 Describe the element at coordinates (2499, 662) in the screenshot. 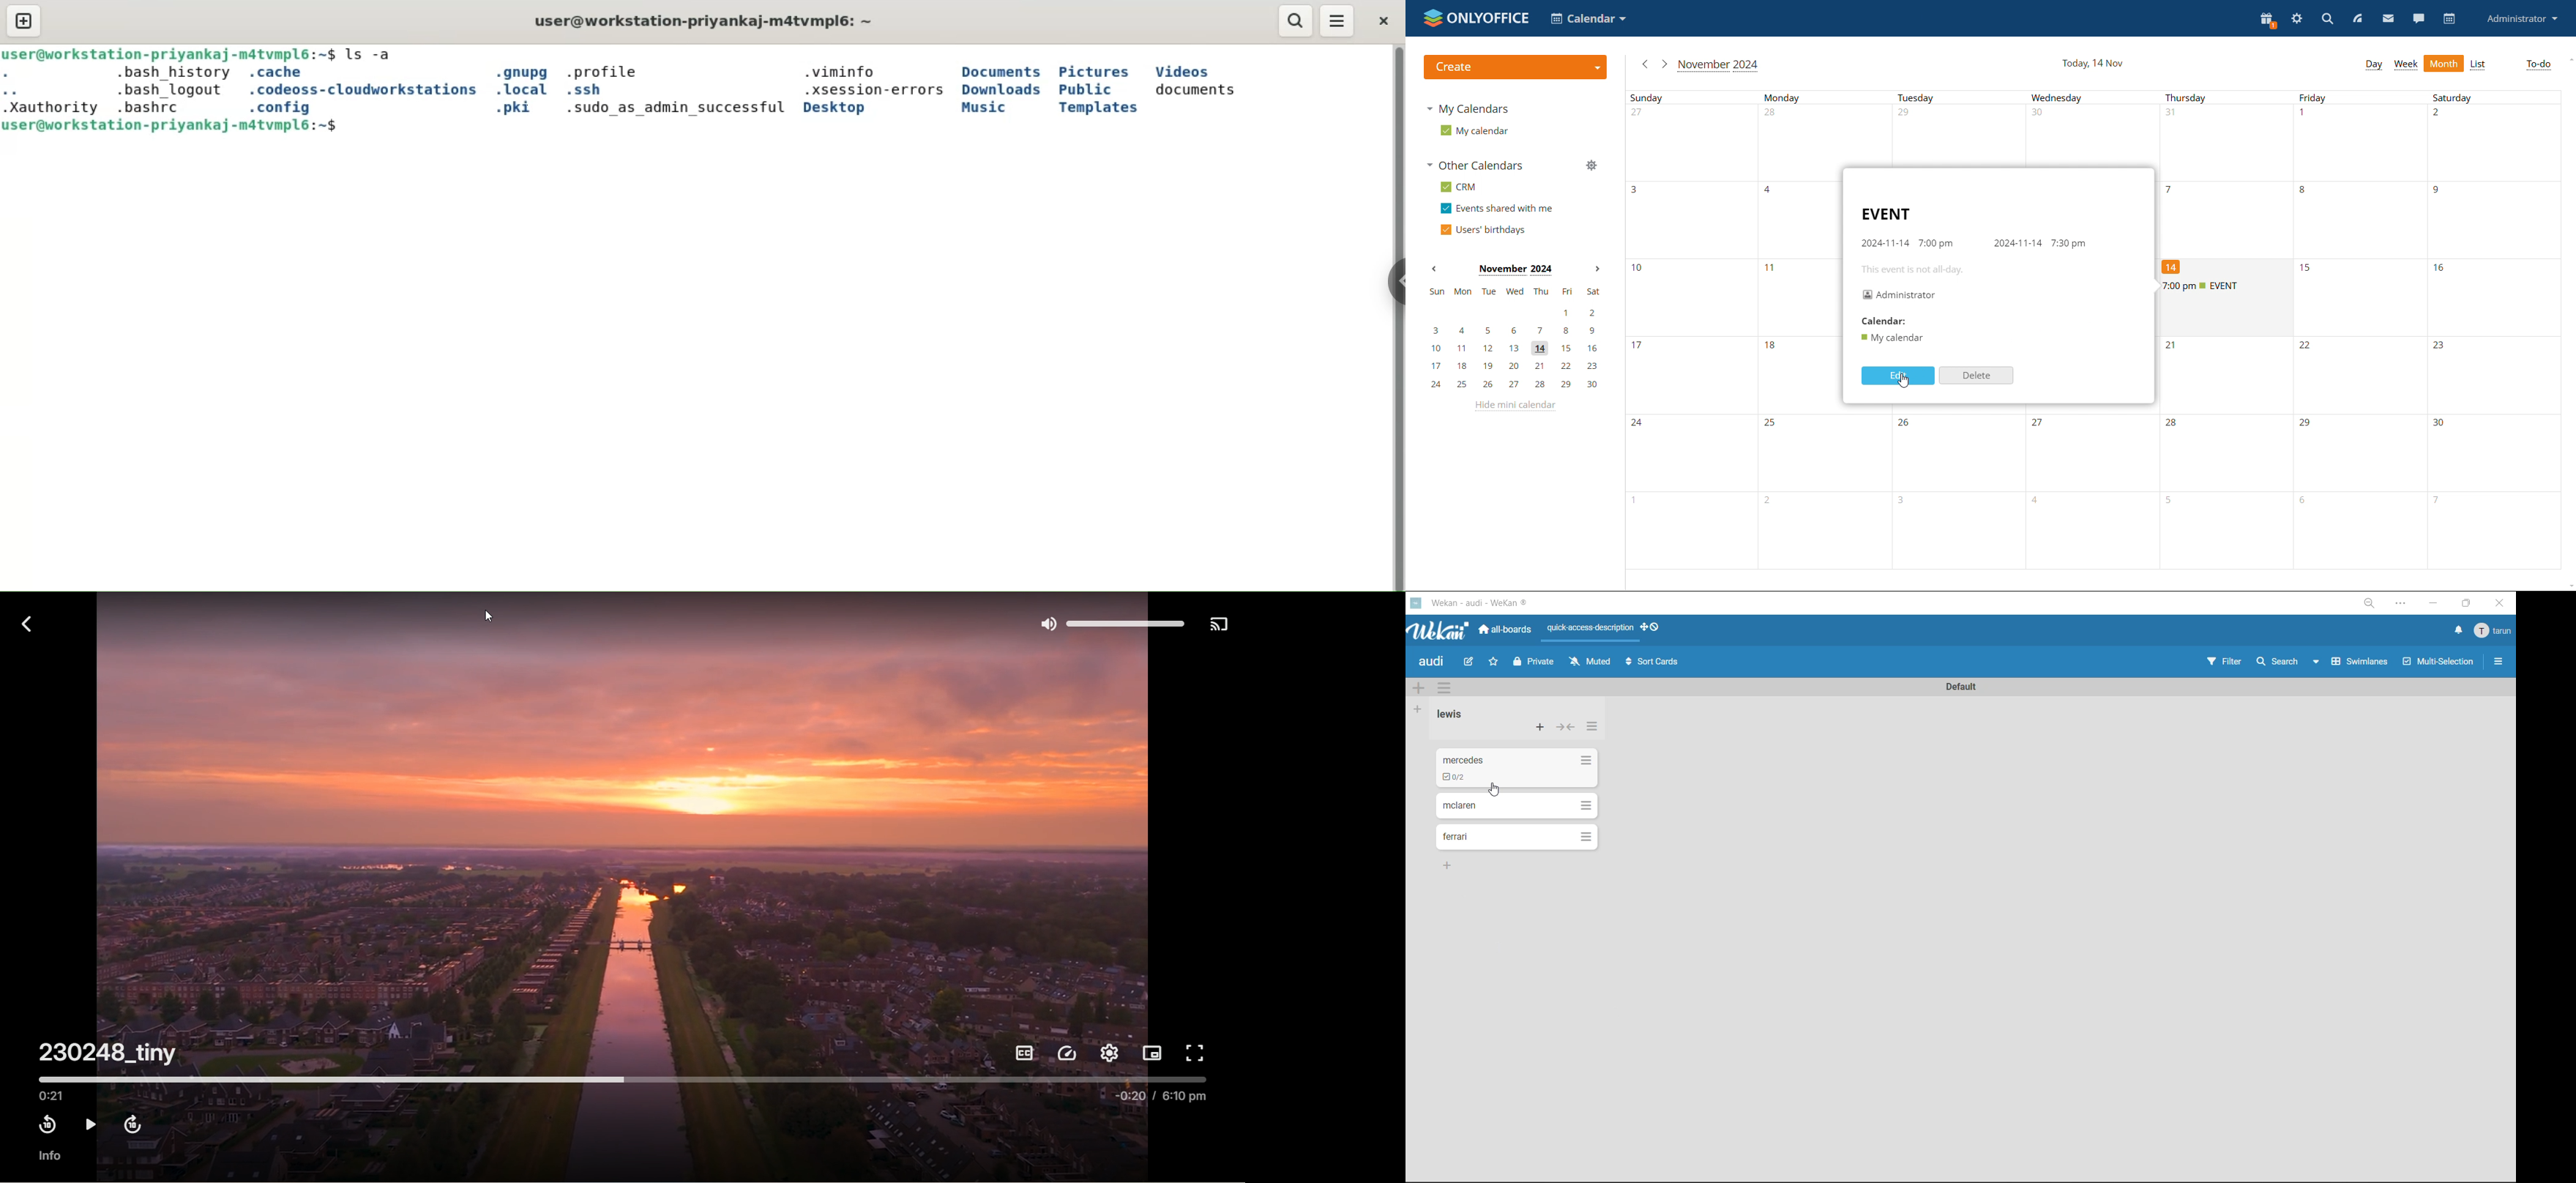

I see `sidebar` at that location.